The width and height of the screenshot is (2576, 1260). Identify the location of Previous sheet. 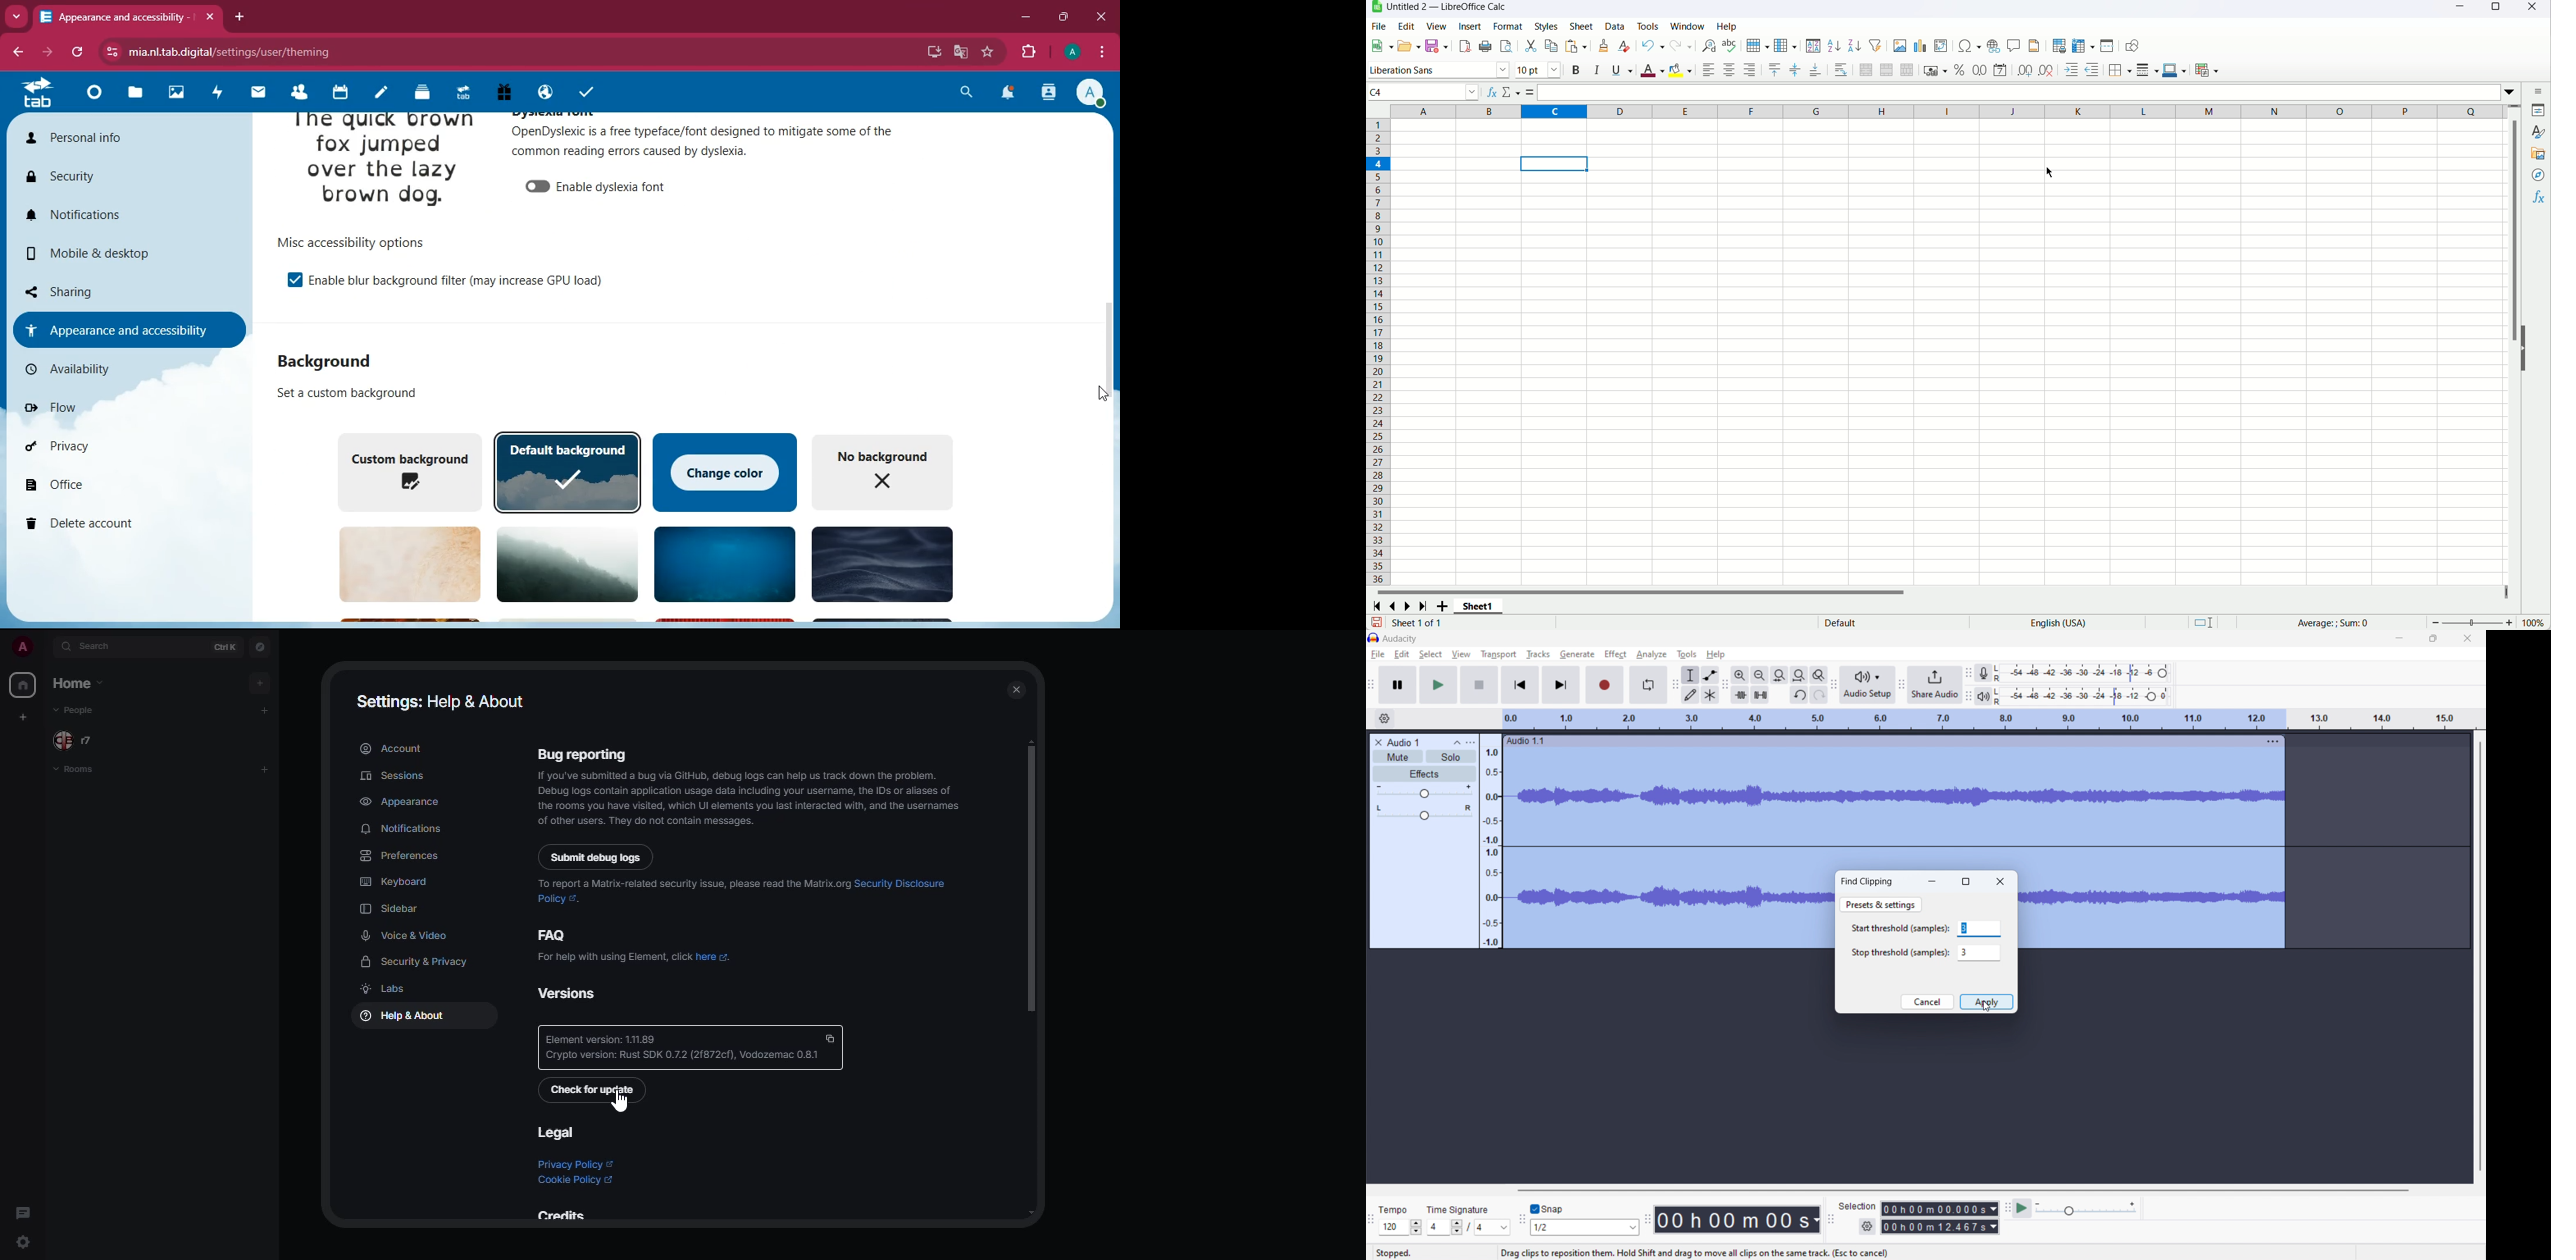
(1394, 606).